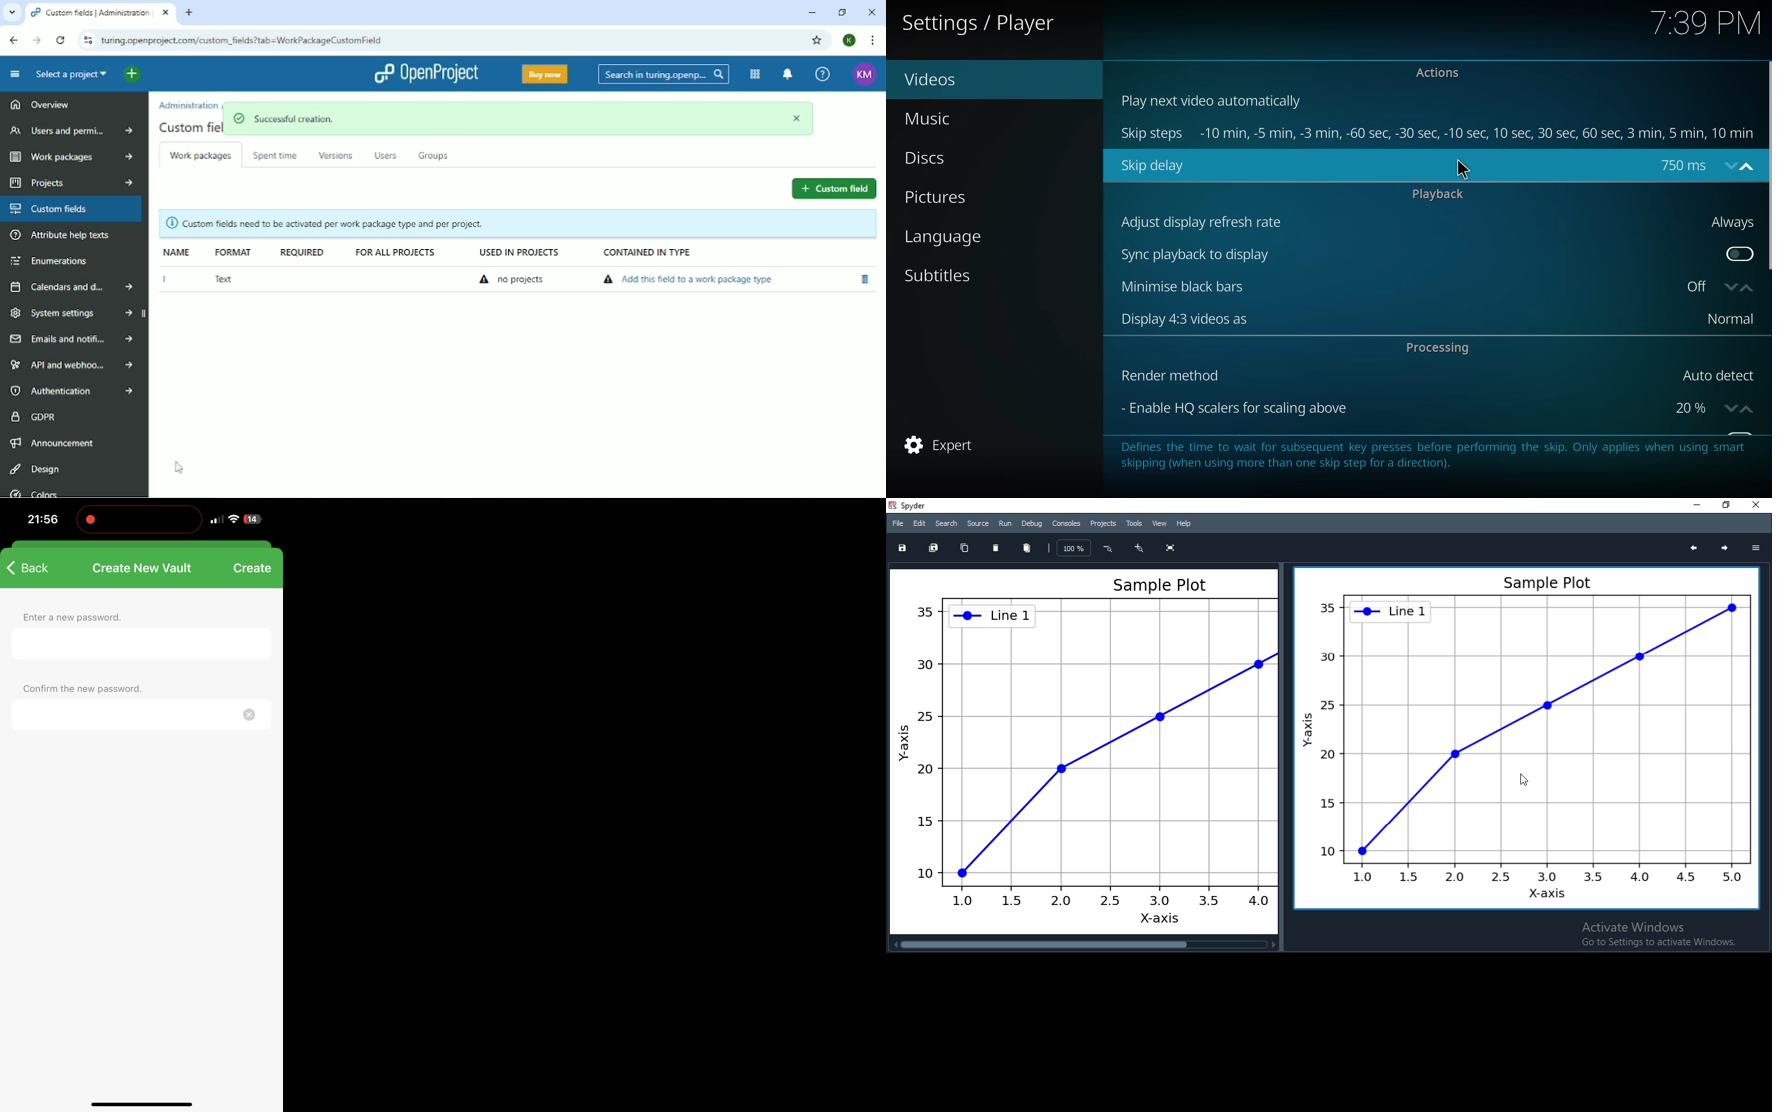  I want to click on scroll bar, so click(1771, 168).